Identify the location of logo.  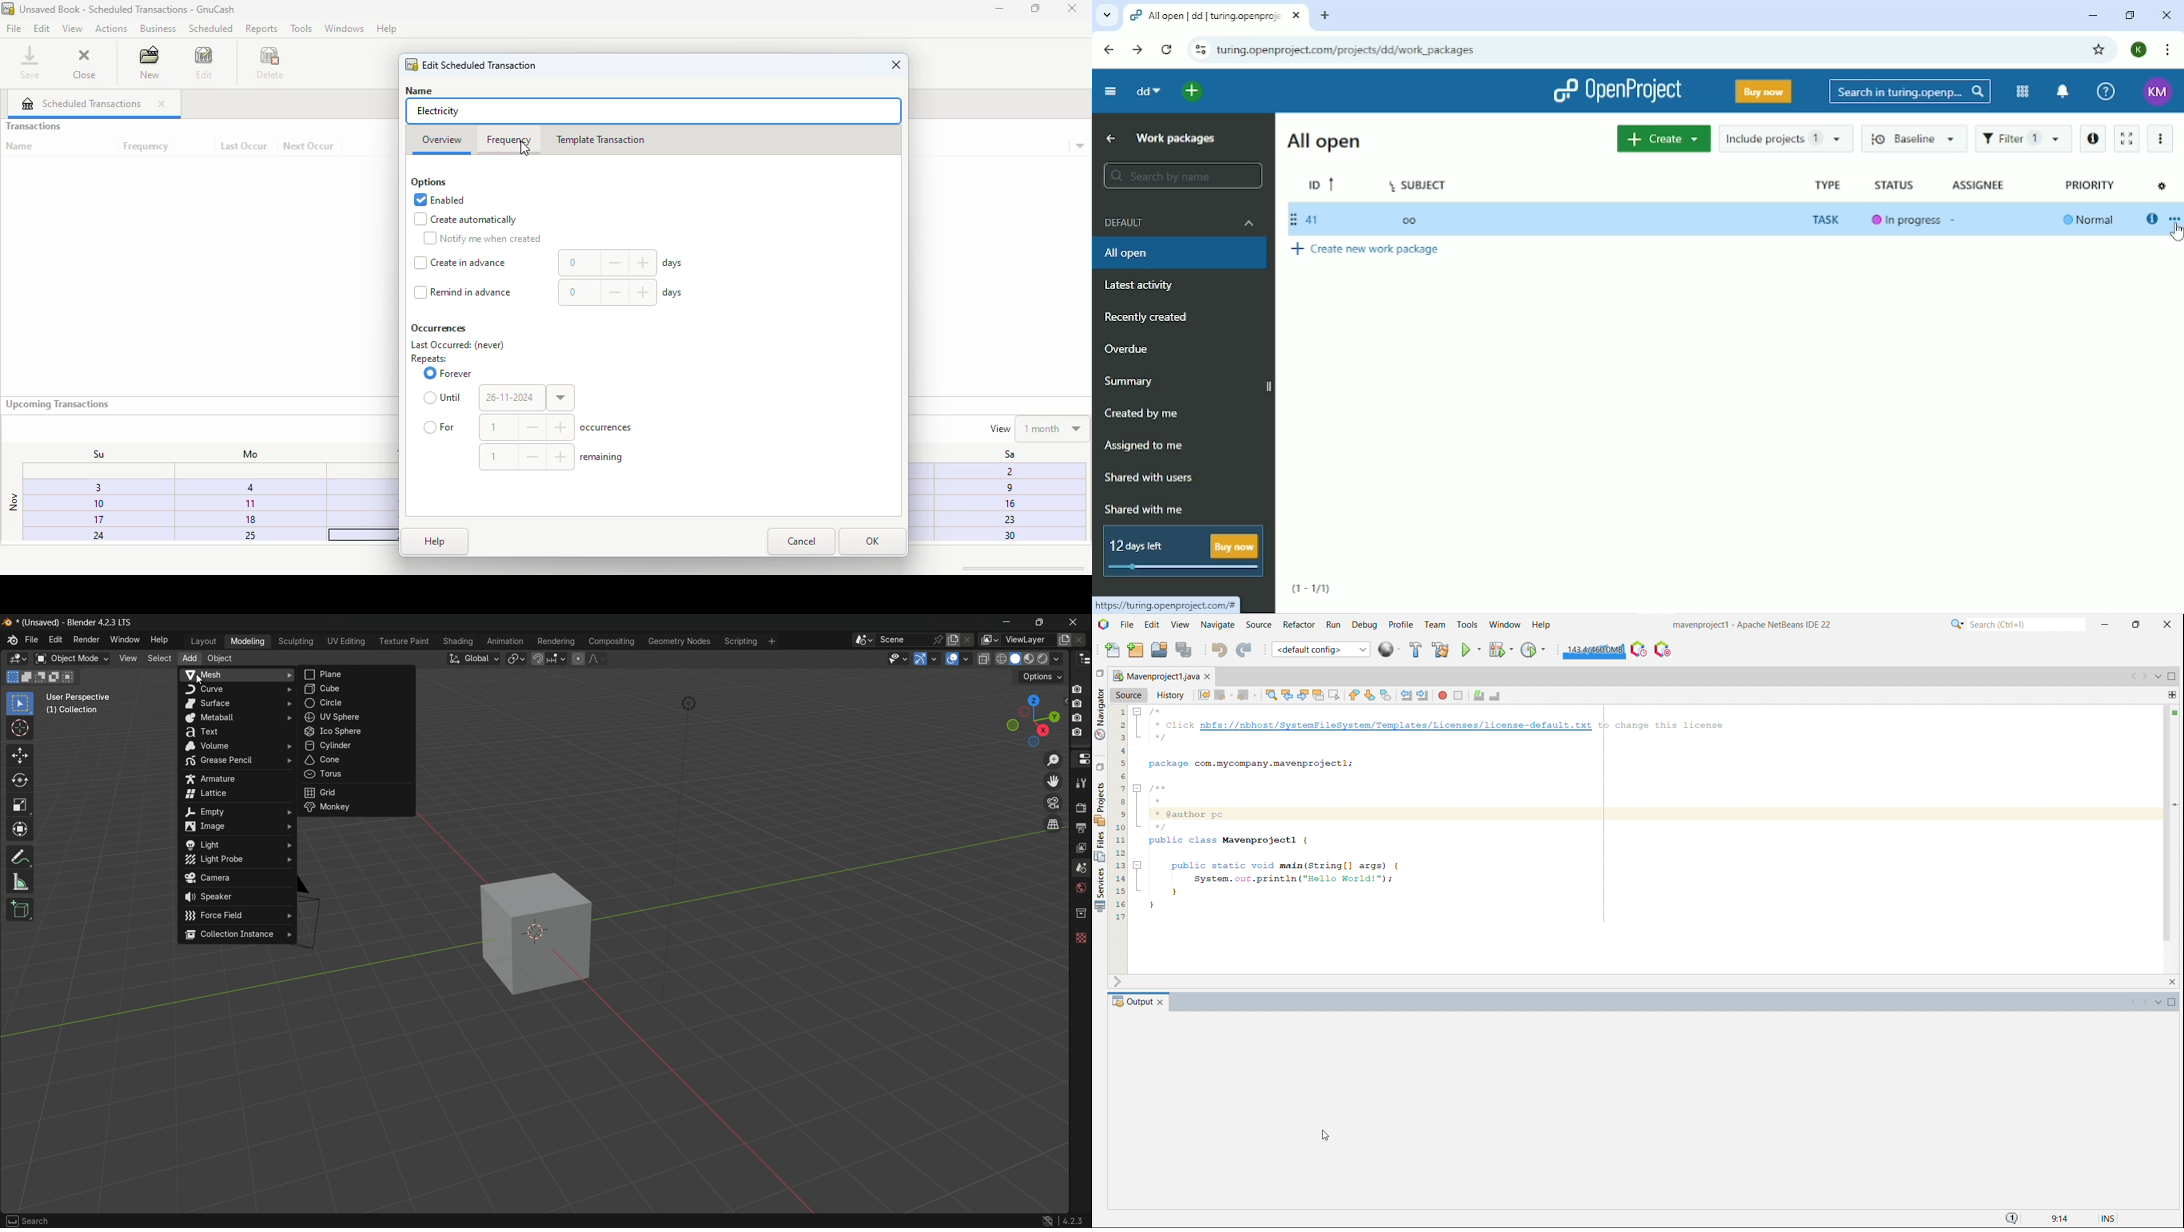
(8, 8).